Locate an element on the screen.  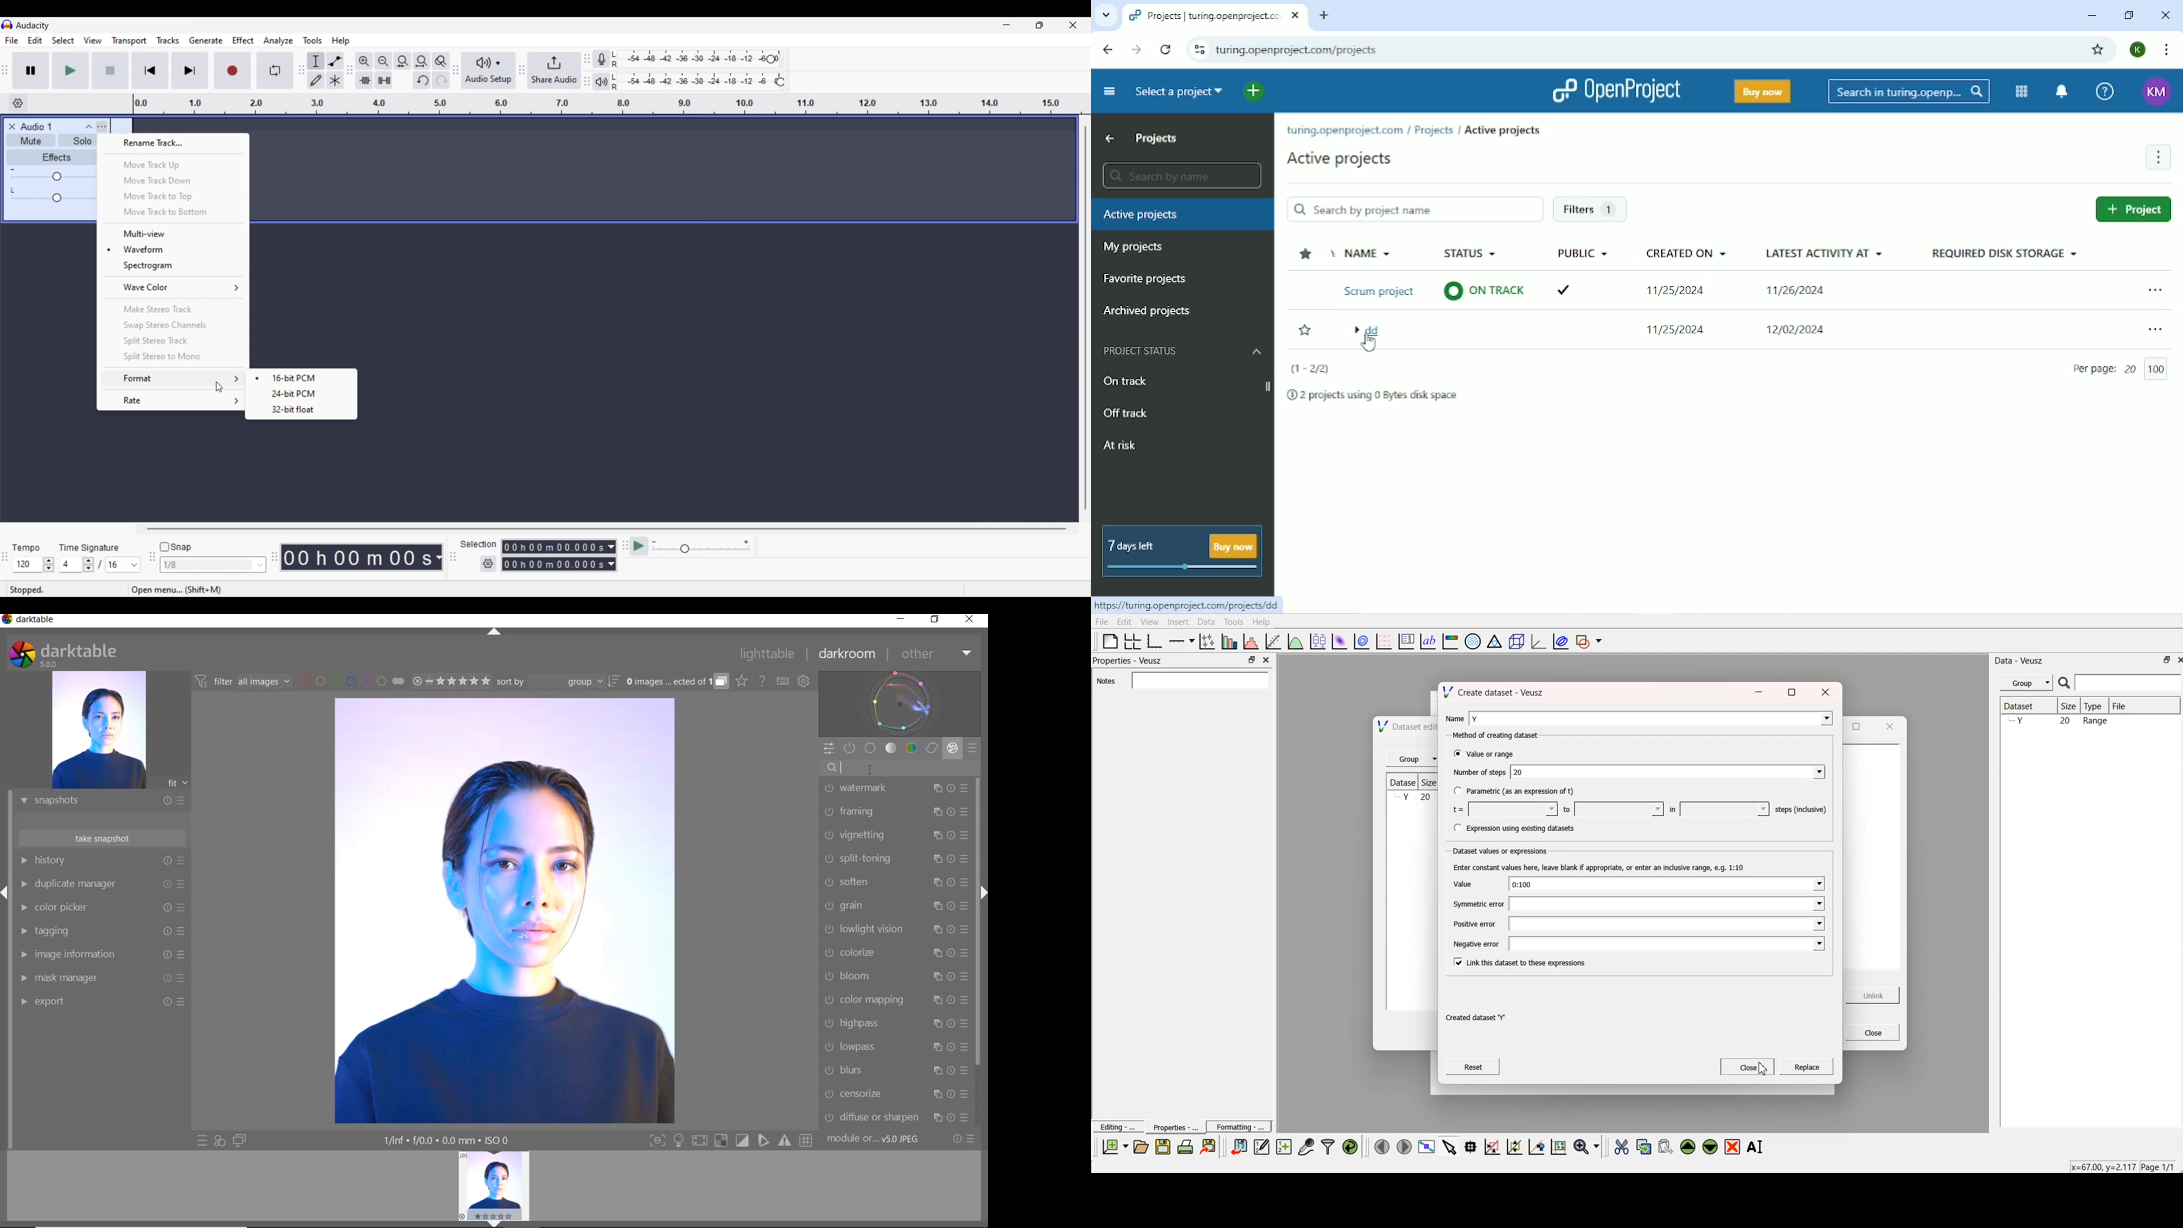
Zoom out is located at coordinates (383, 61).